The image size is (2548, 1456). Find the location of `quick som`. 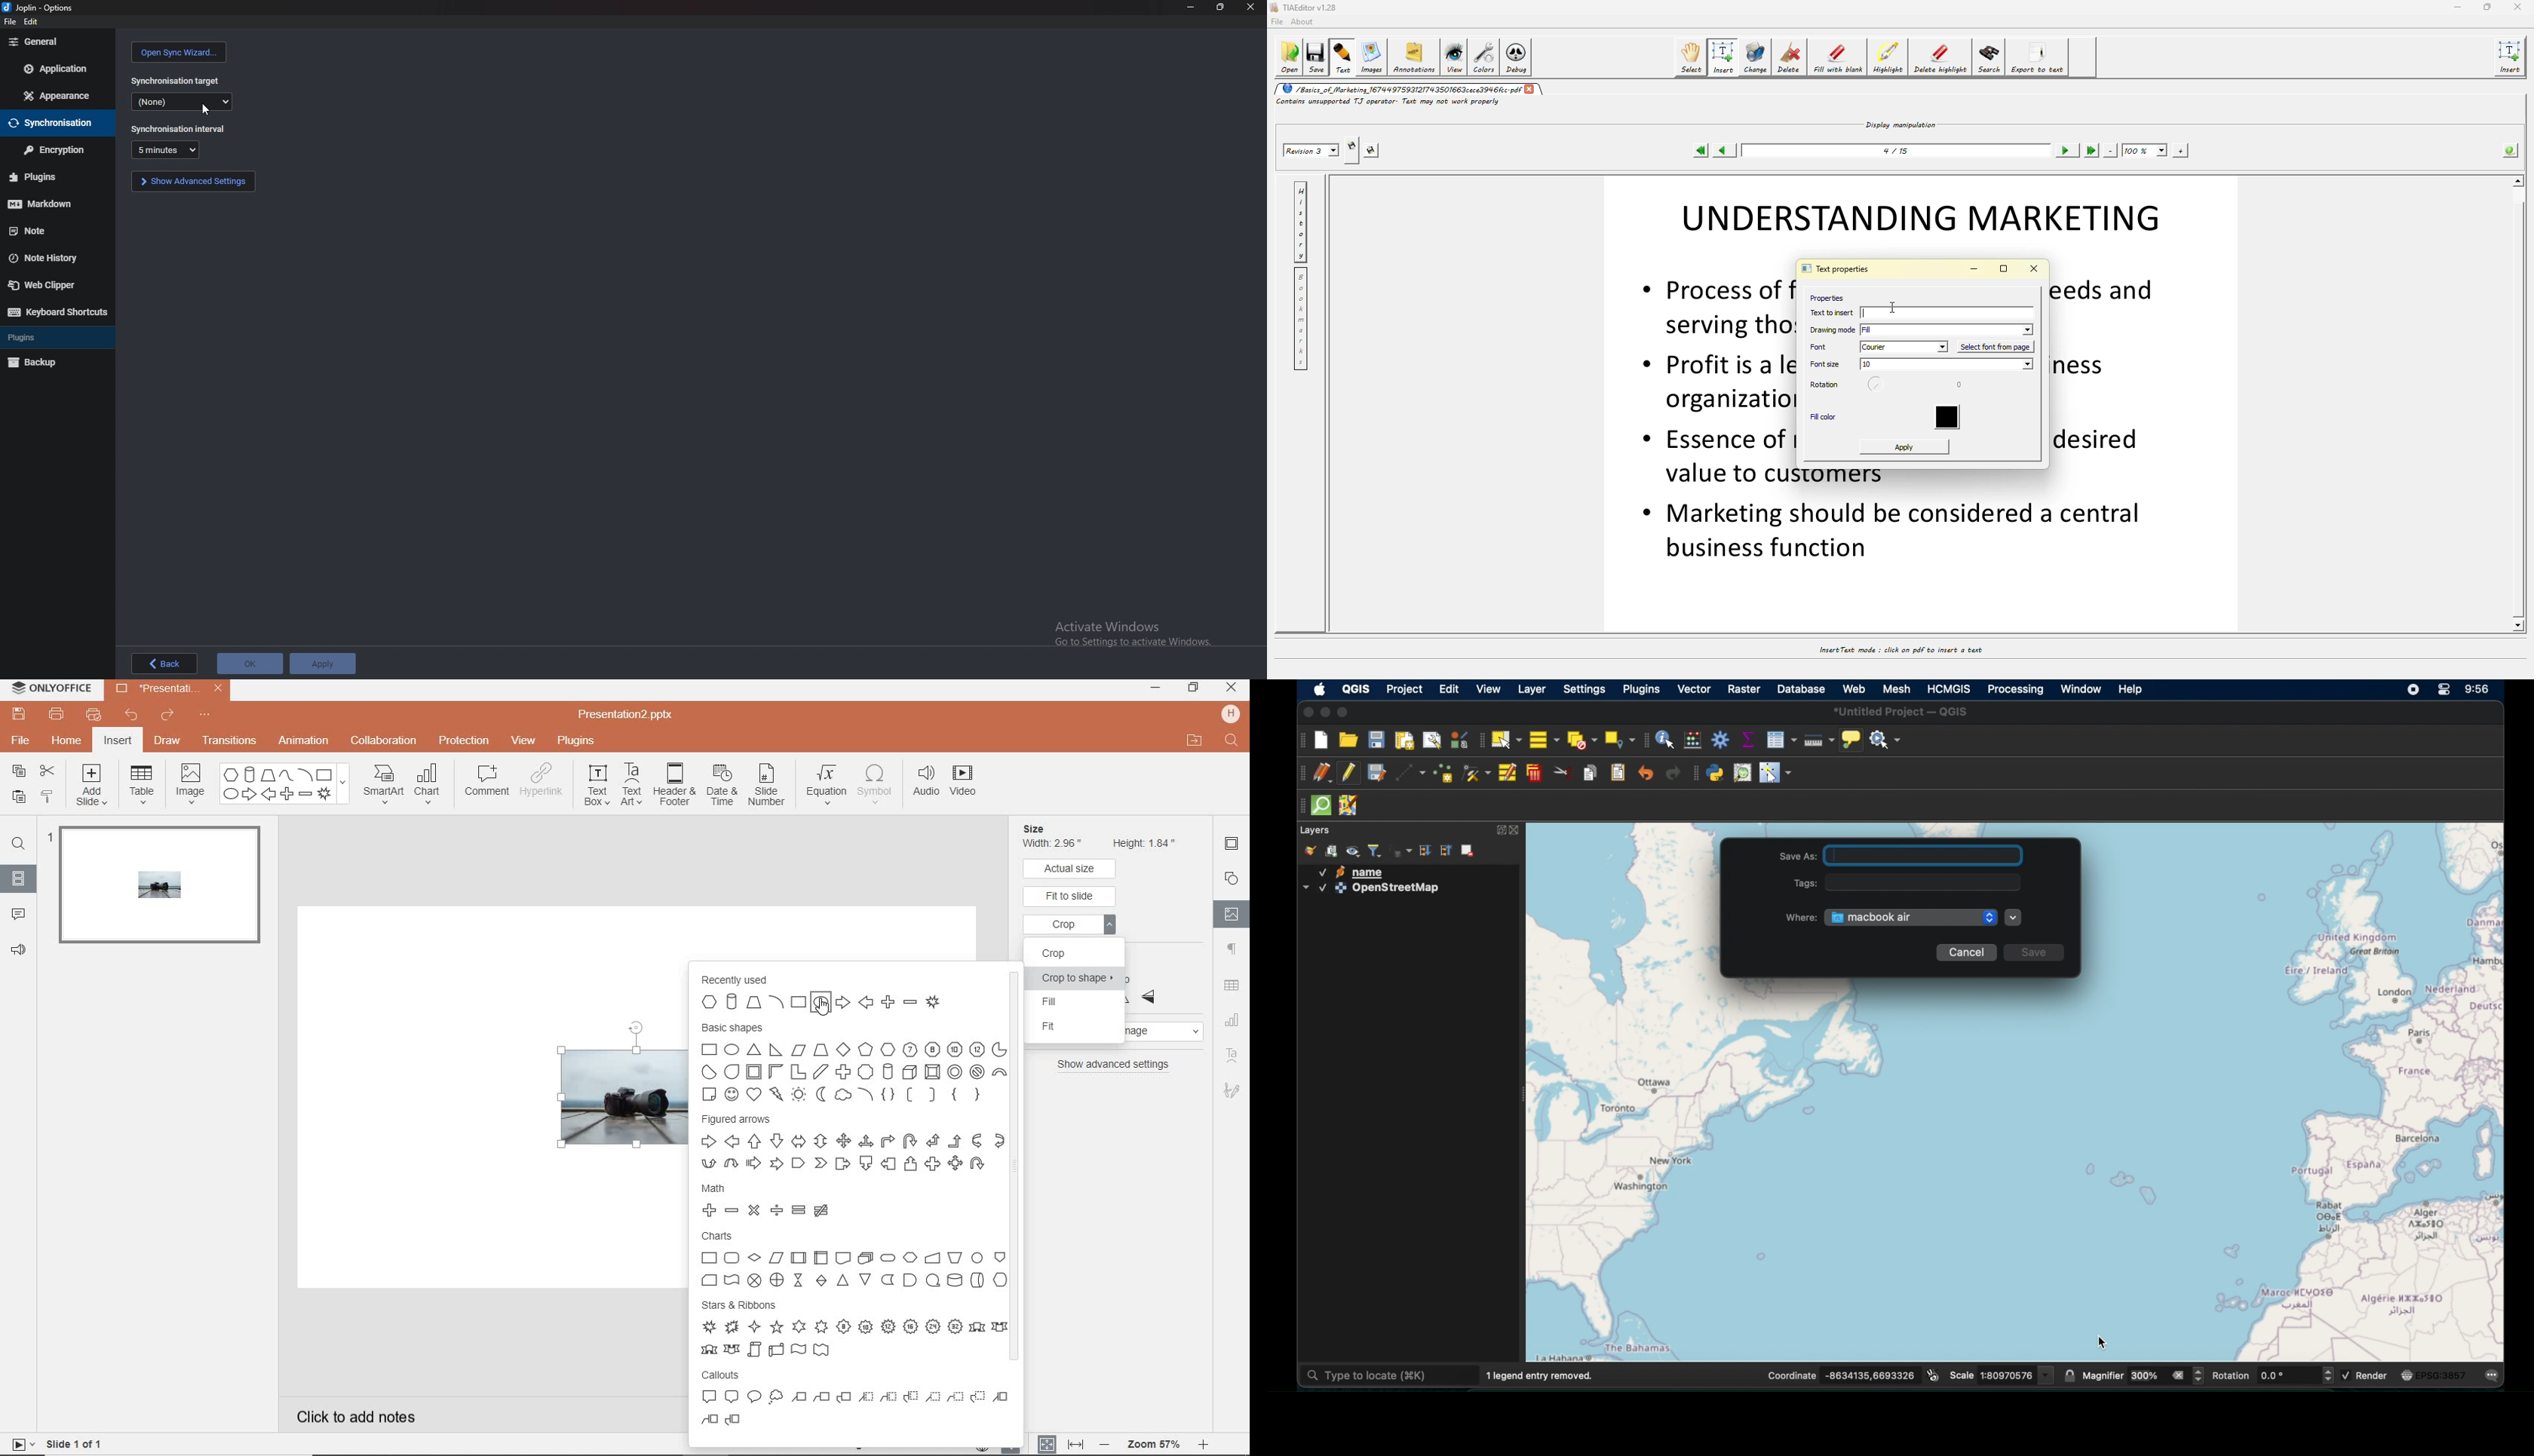

quick som is located at coordinates (1322, 807).